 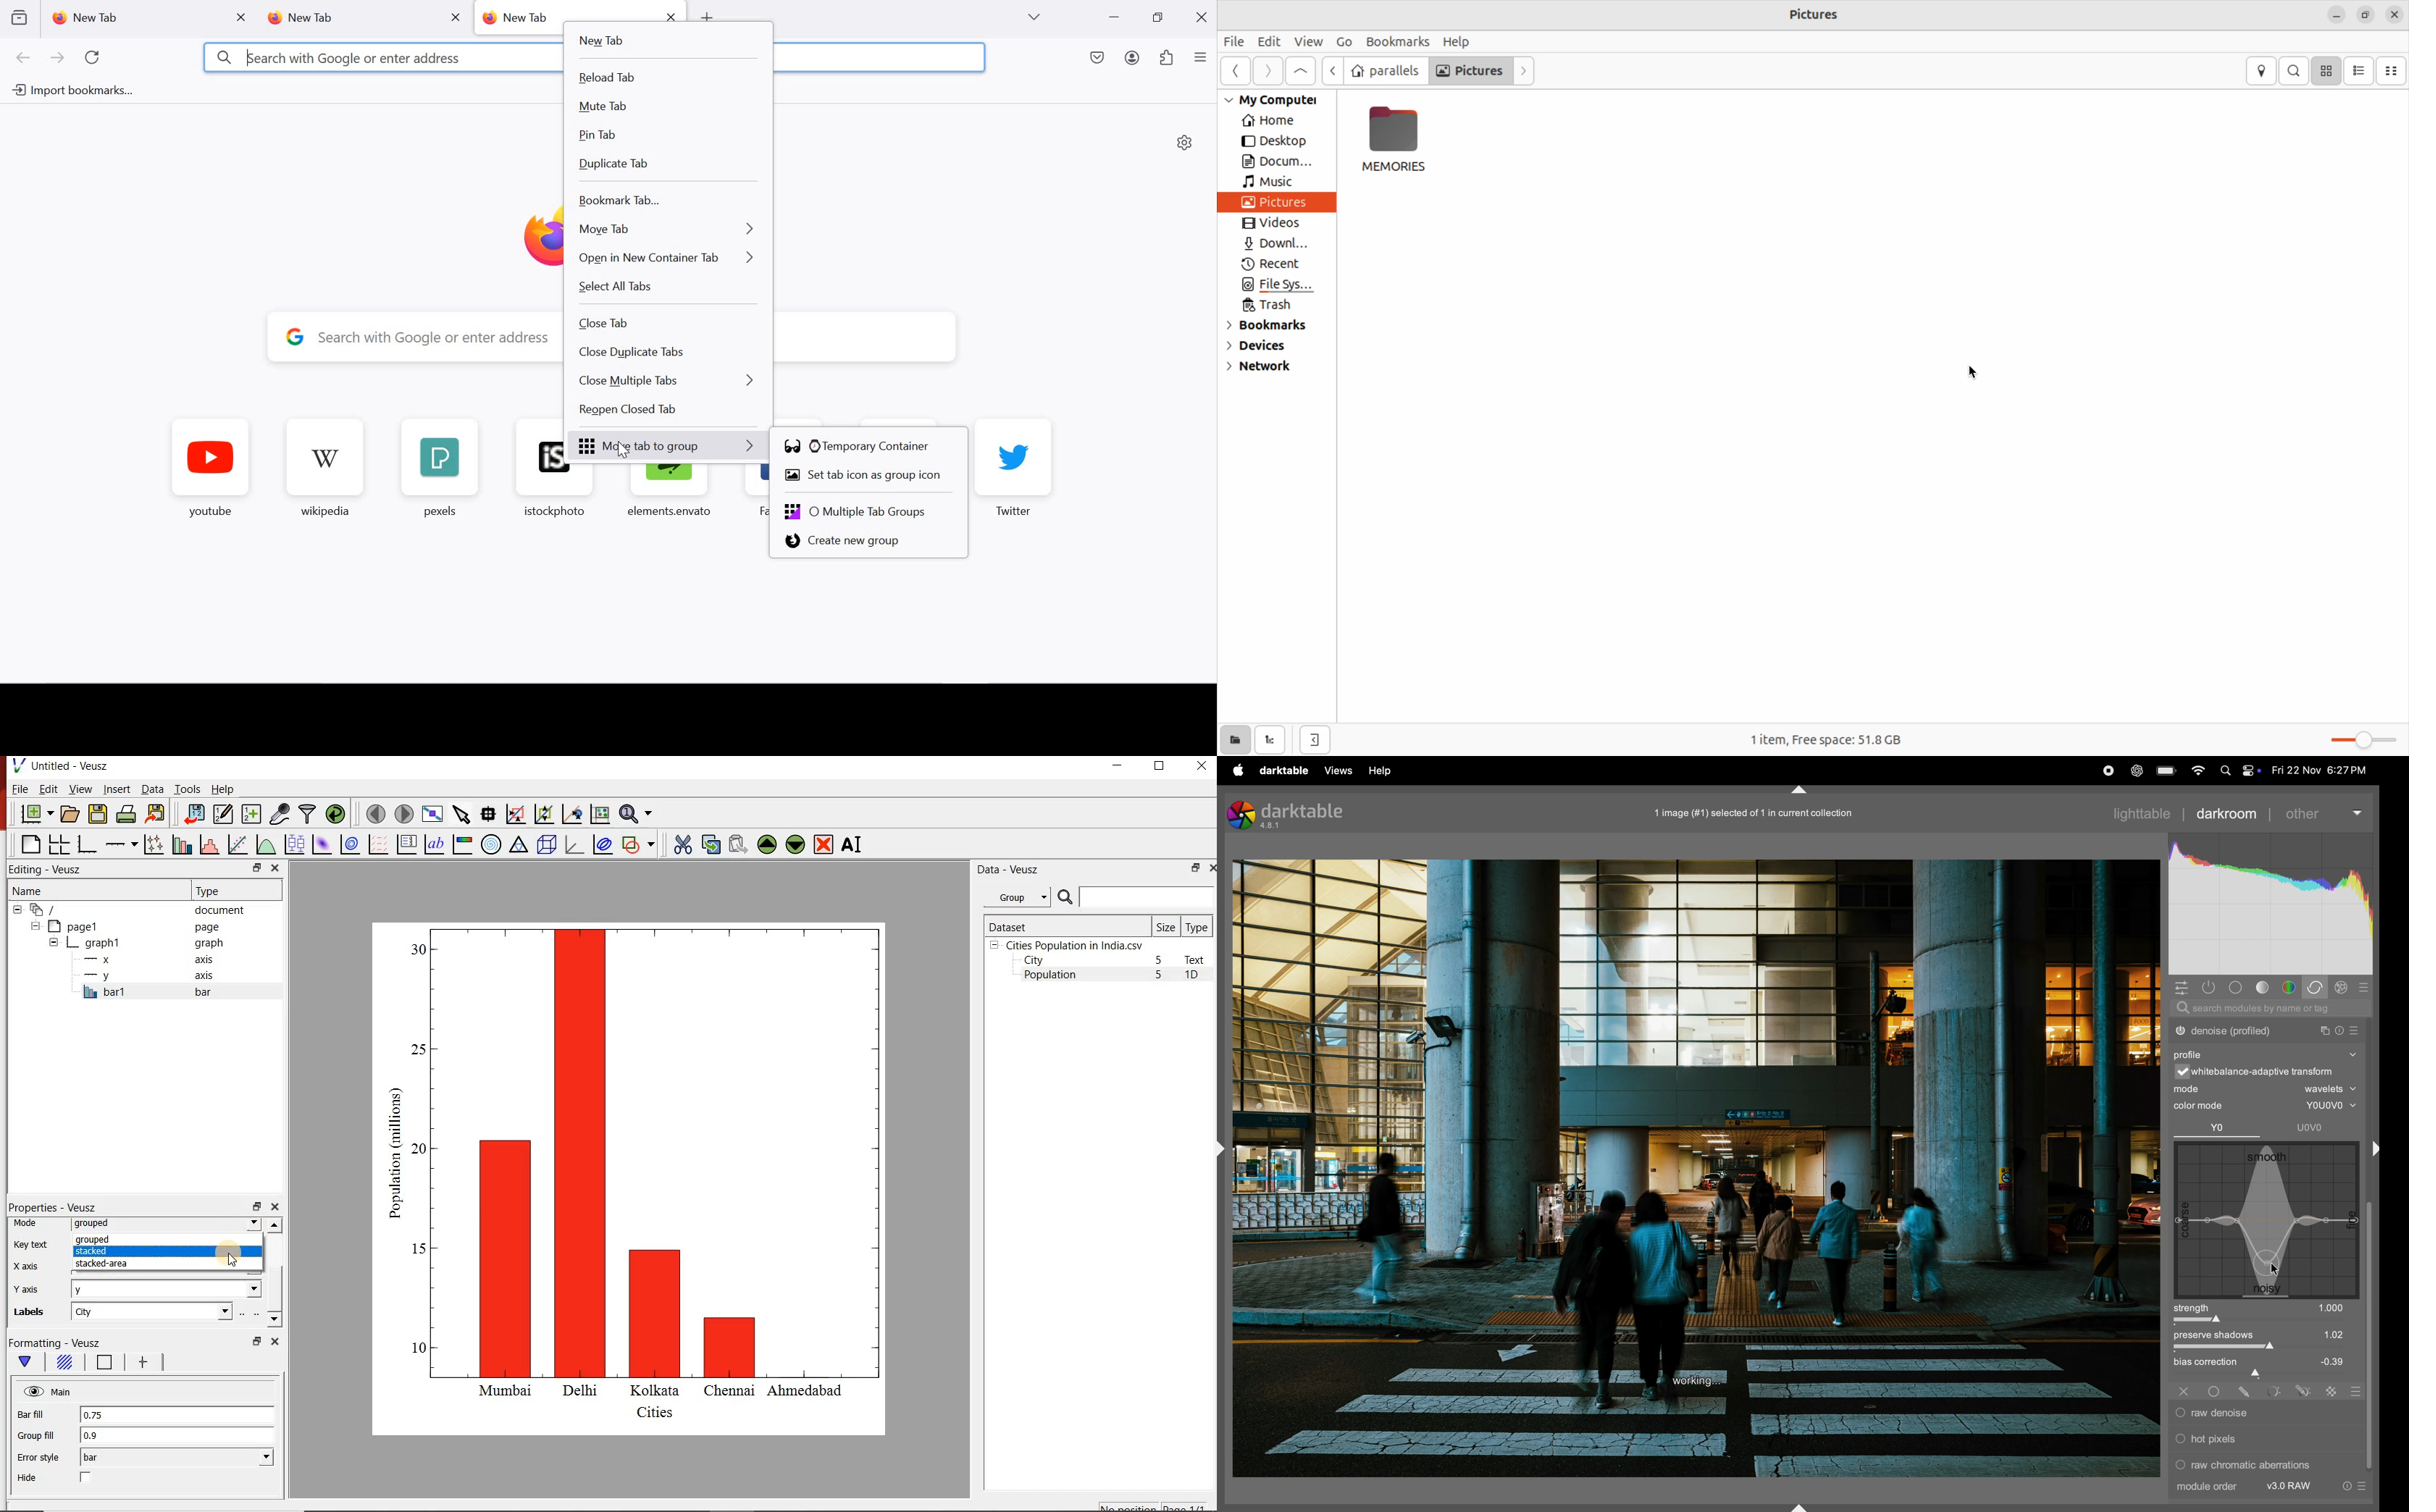 What do you see at coordinates (1339, 771) in the screenshot?
I see `views` at bounding box center [1339, 771].